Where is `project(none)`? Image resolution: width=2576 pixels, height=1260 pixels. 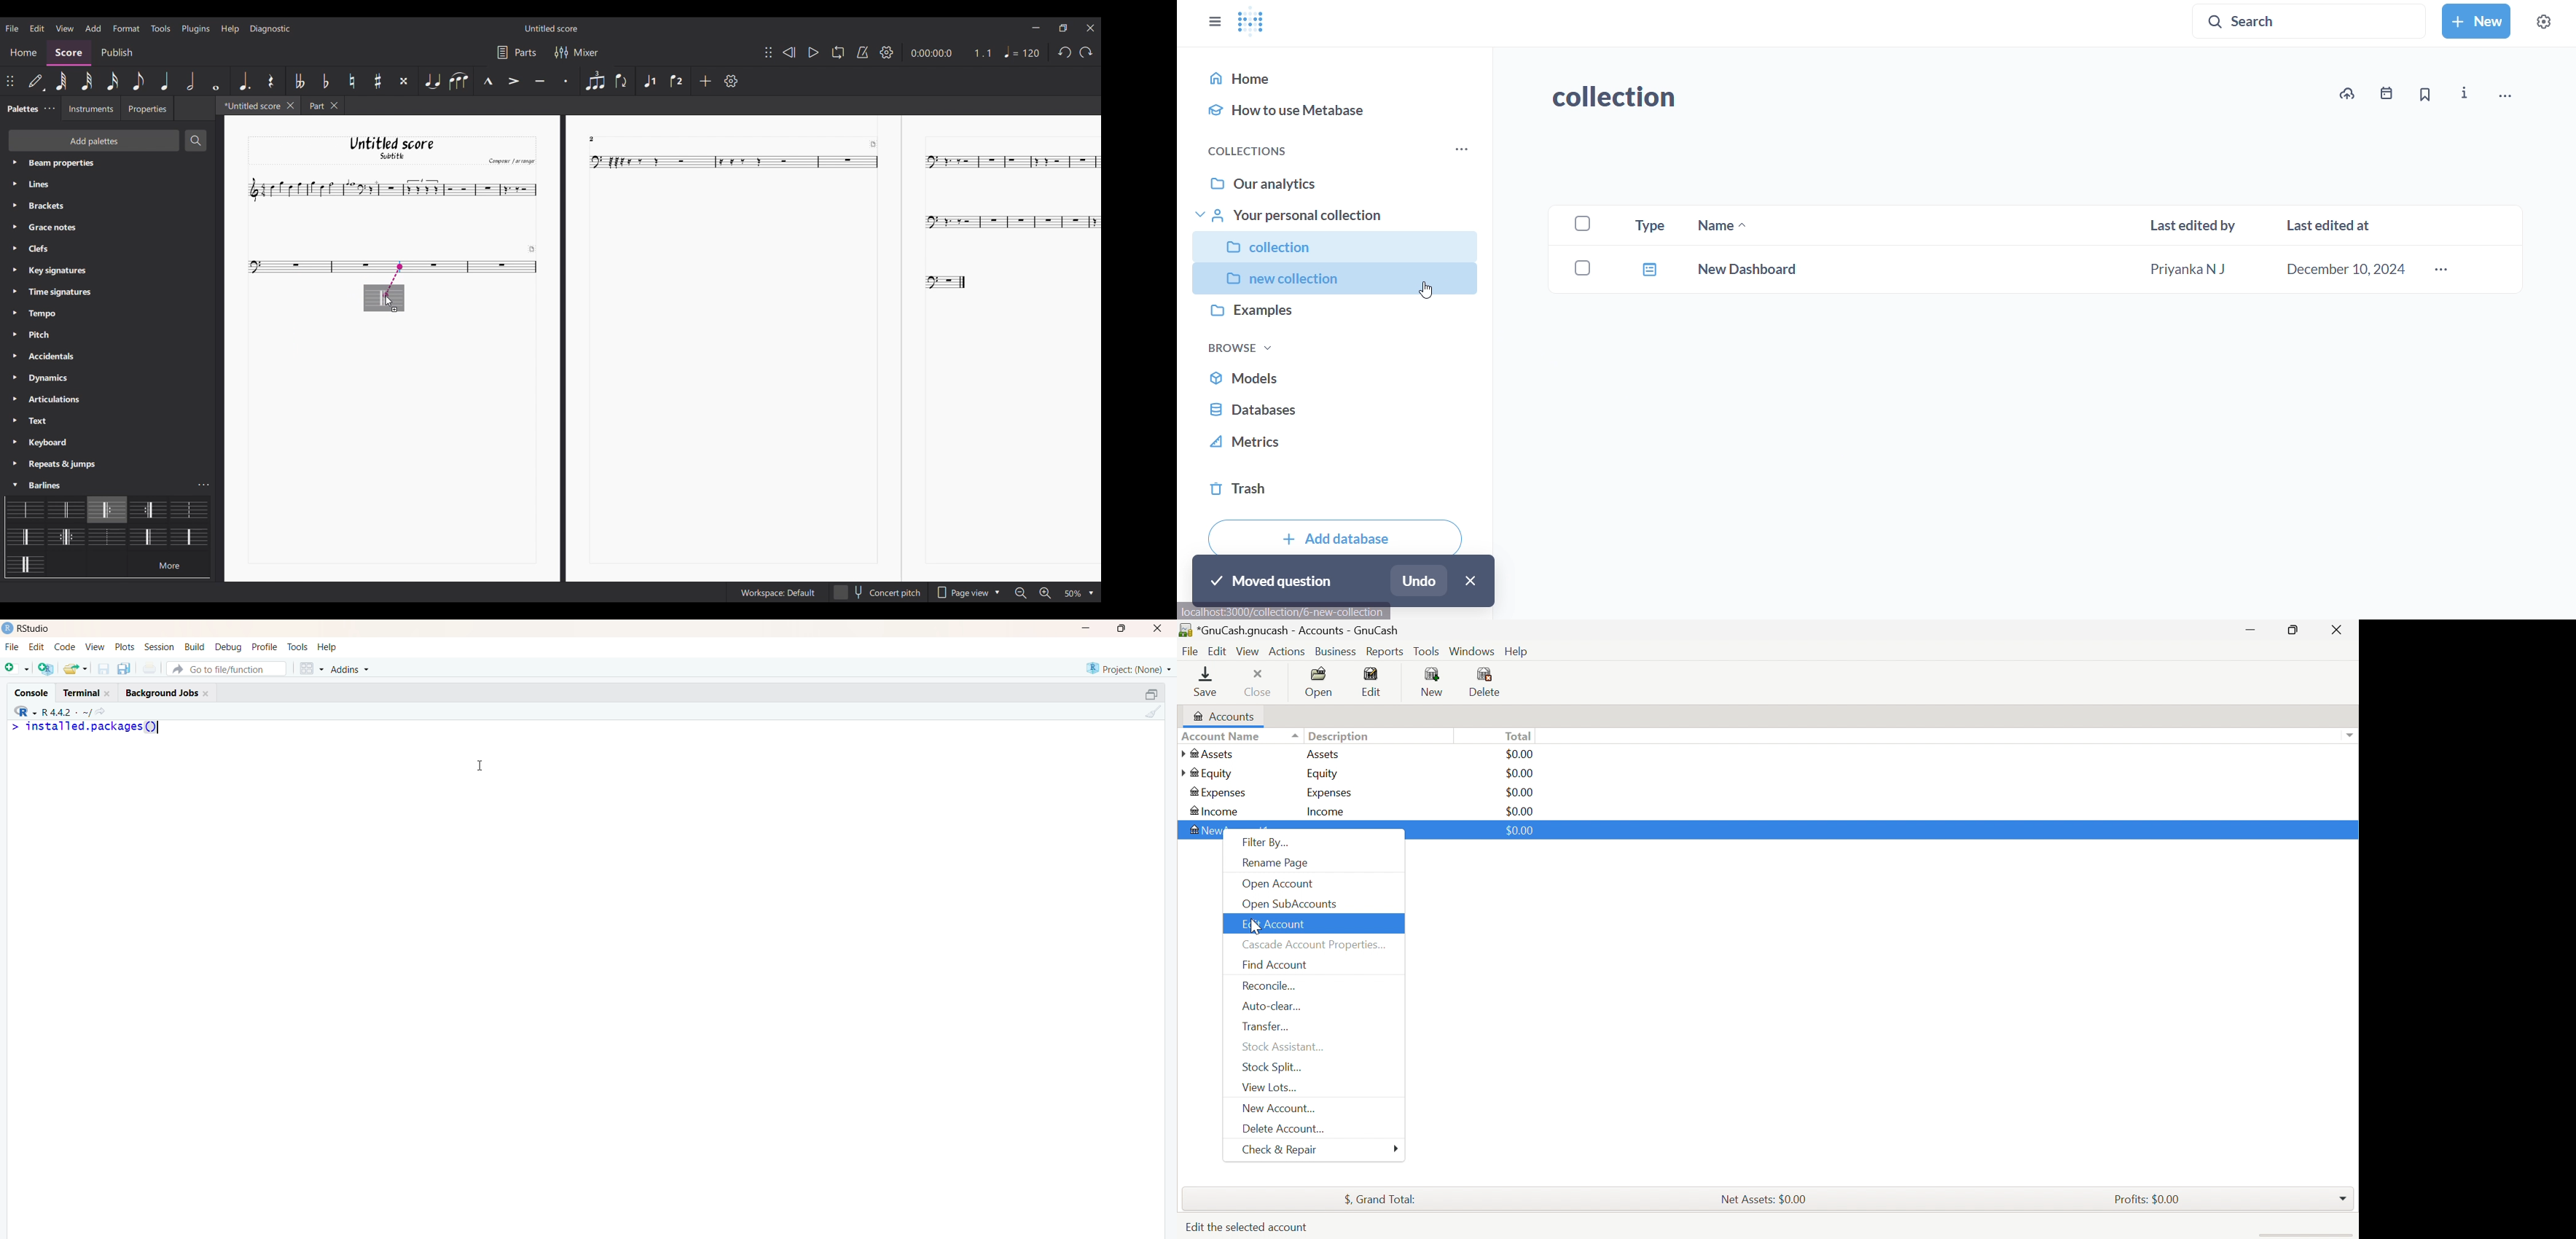
project(none) is located at coordinates (1127, 667).